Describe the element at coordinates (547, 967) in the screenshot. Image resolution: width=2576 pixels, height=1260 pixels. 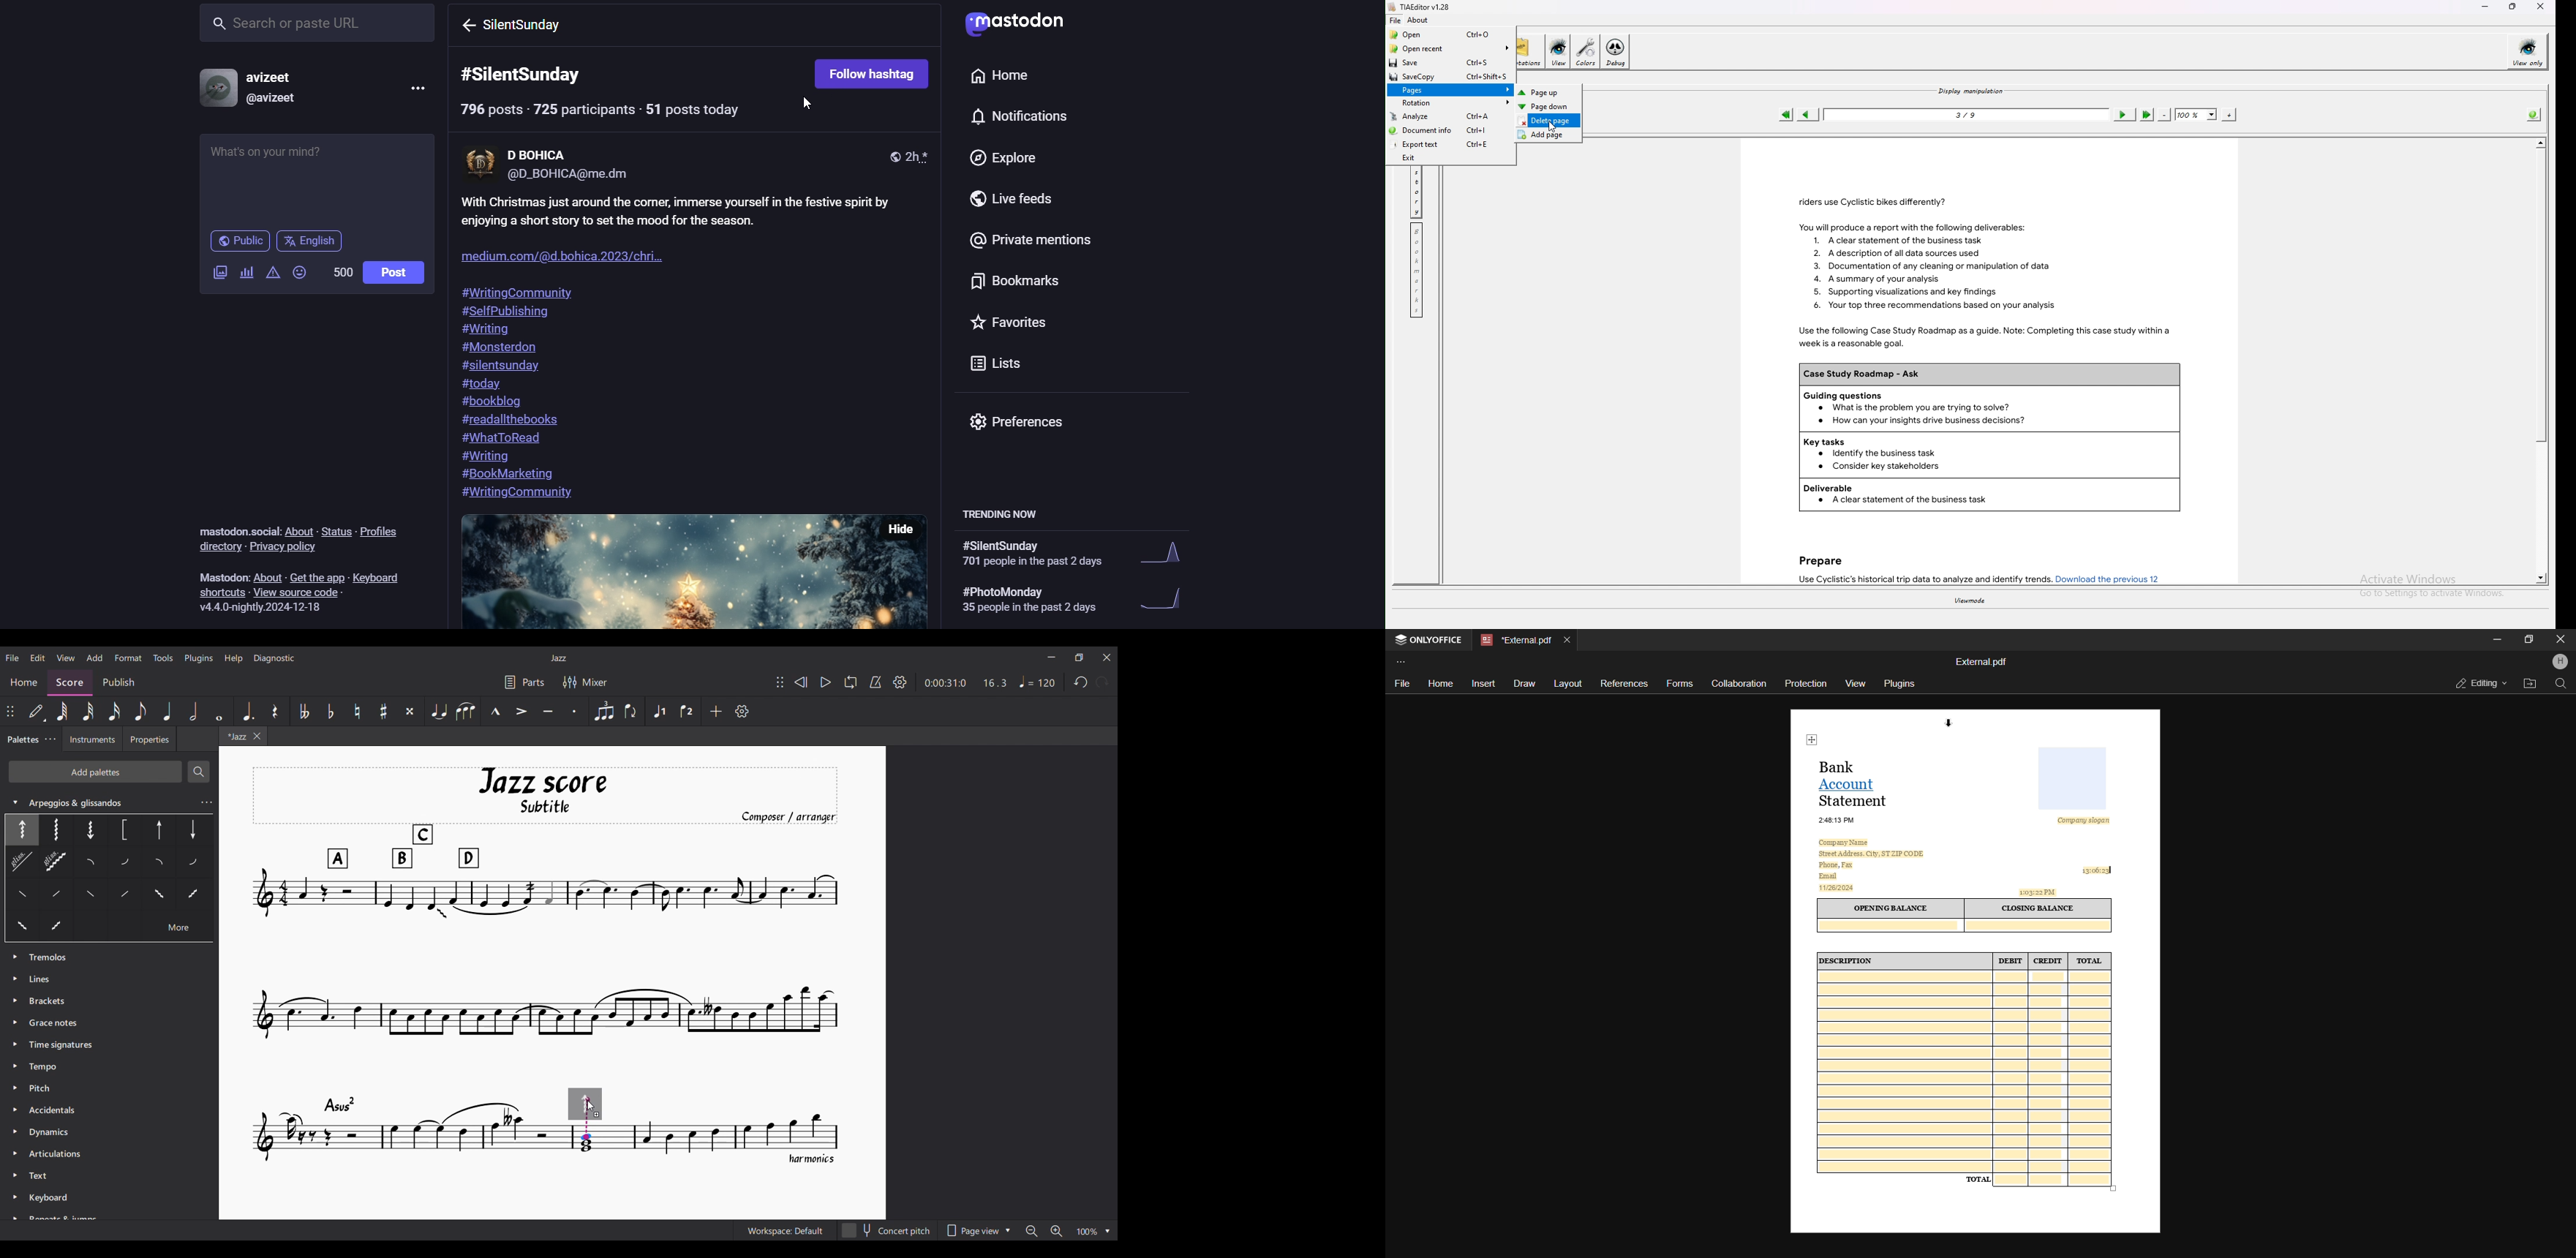
I see `Current score` at that location.